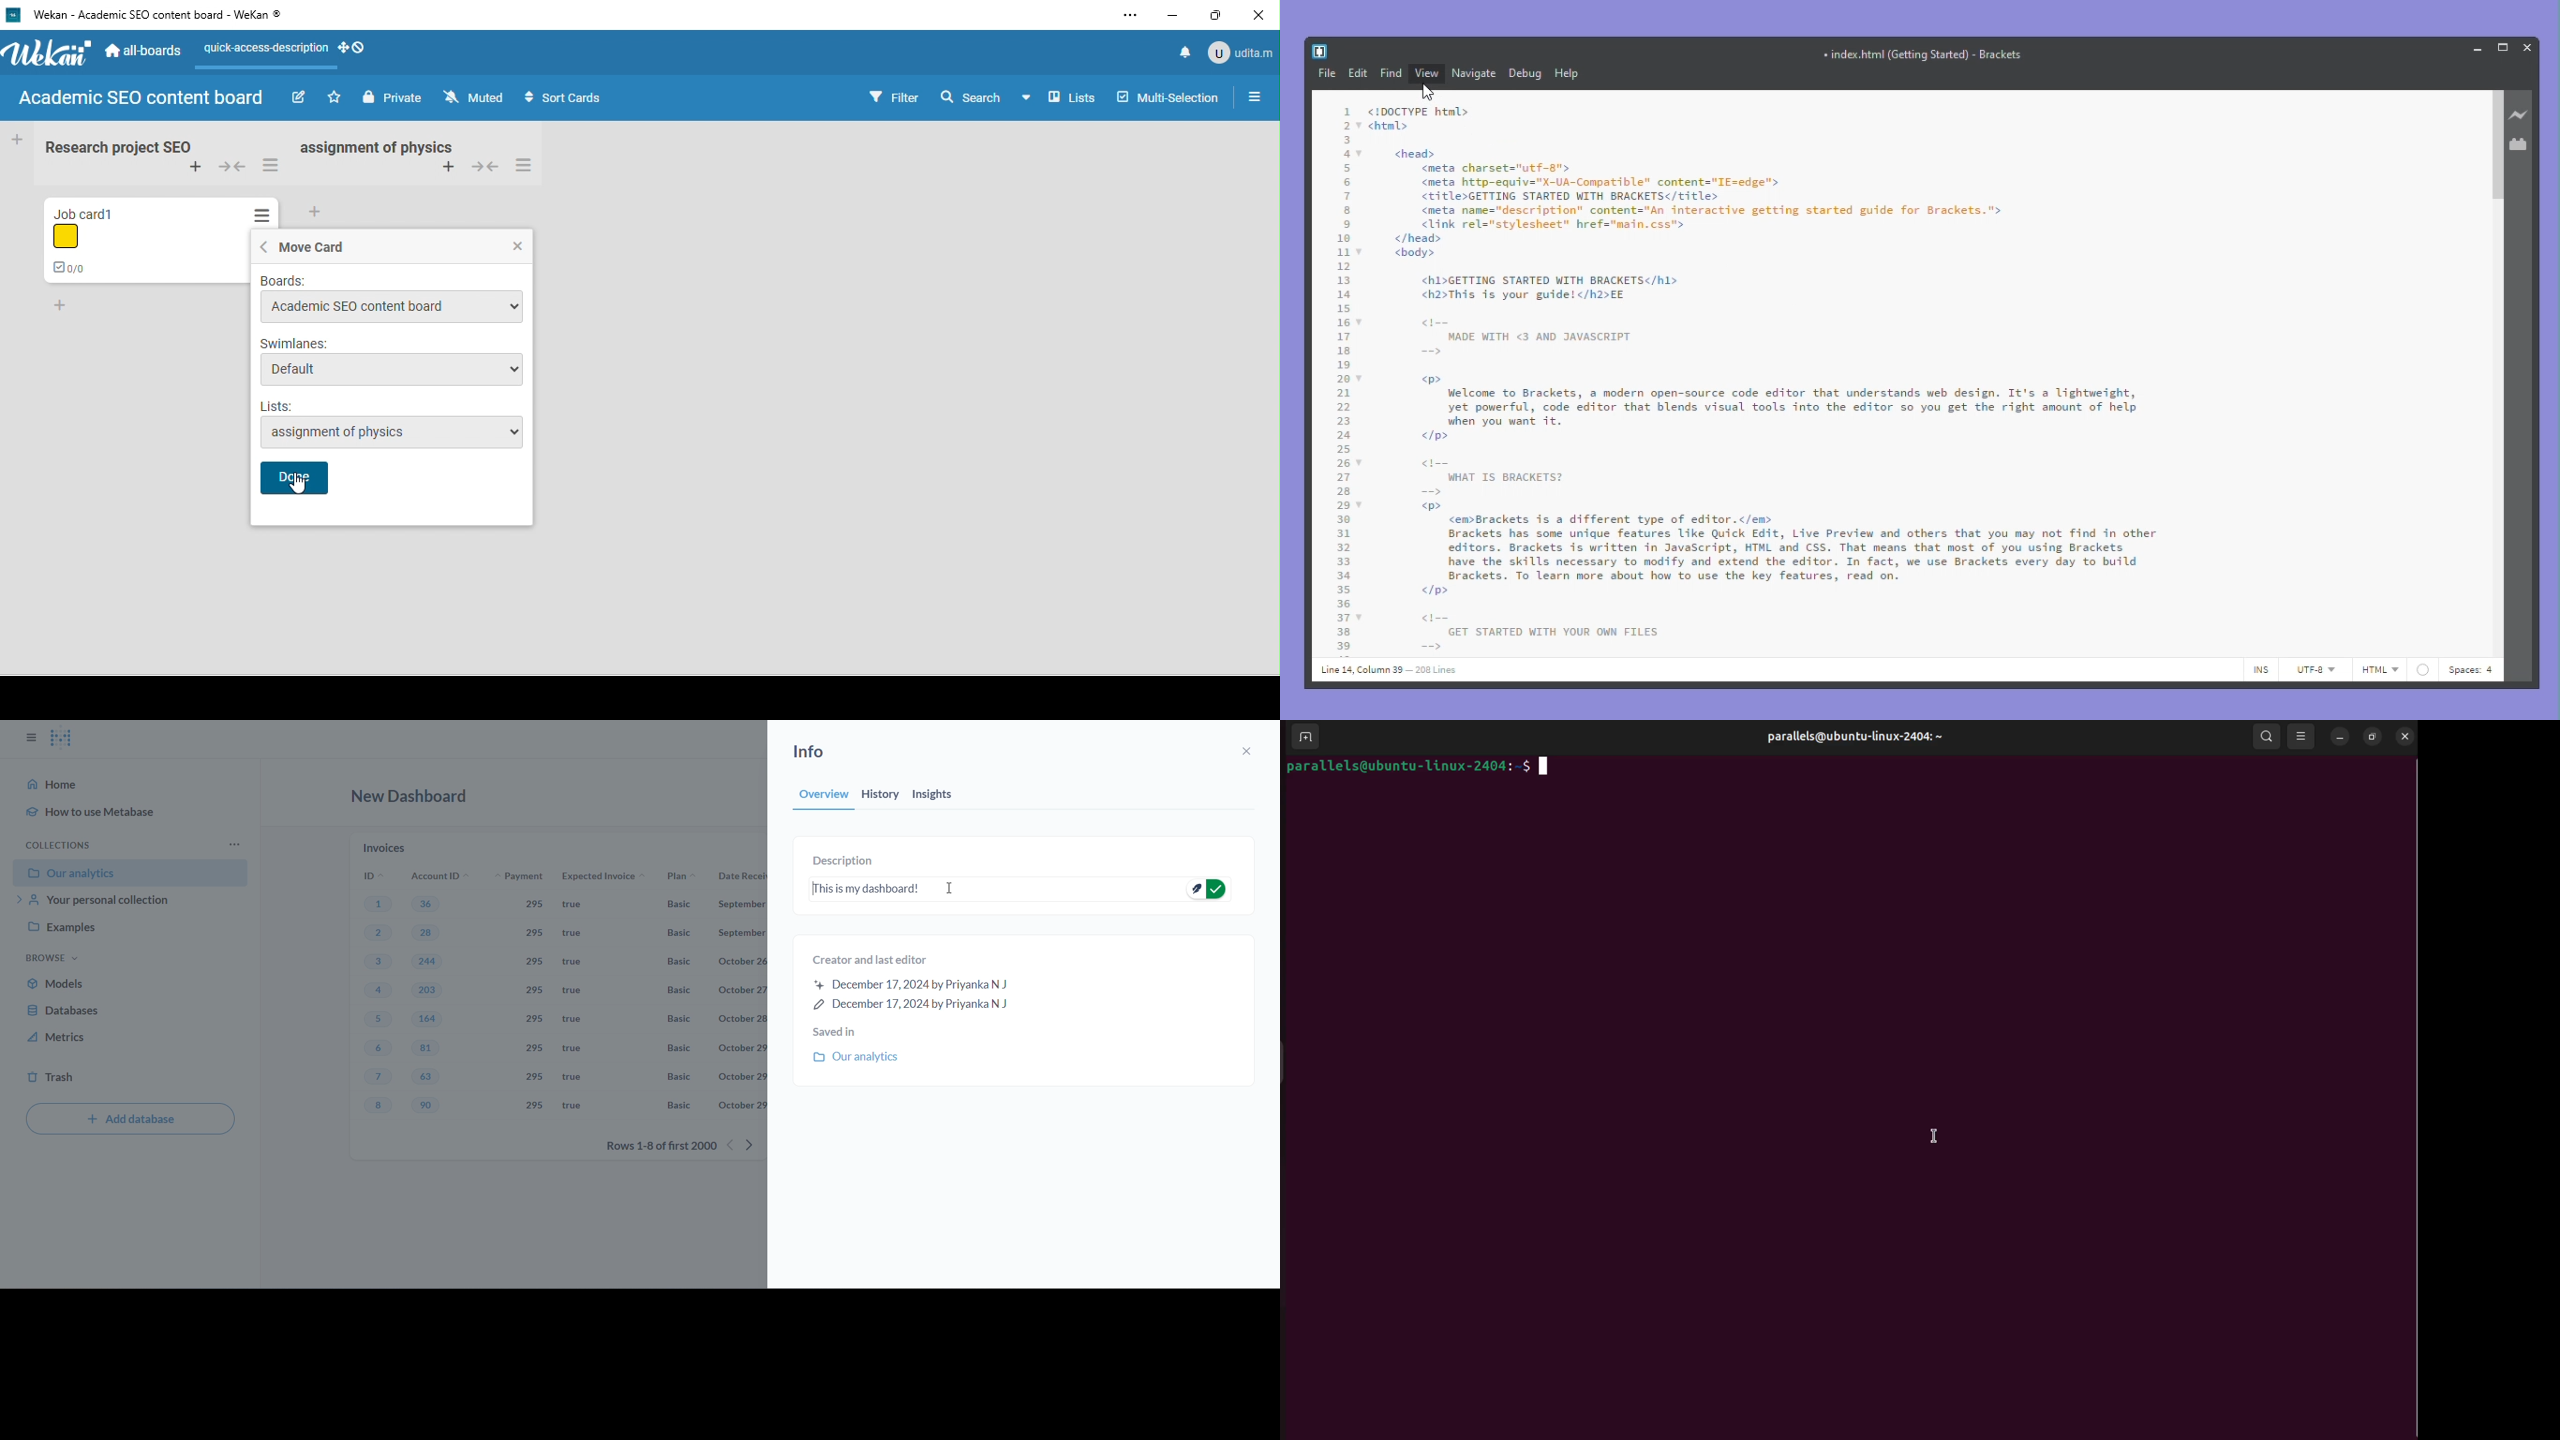 This screenshot has width=2576, height=1456. What do you see at coordinates (535, 991) in the screenshot?
I see `295` at bounding box center [535, 991].